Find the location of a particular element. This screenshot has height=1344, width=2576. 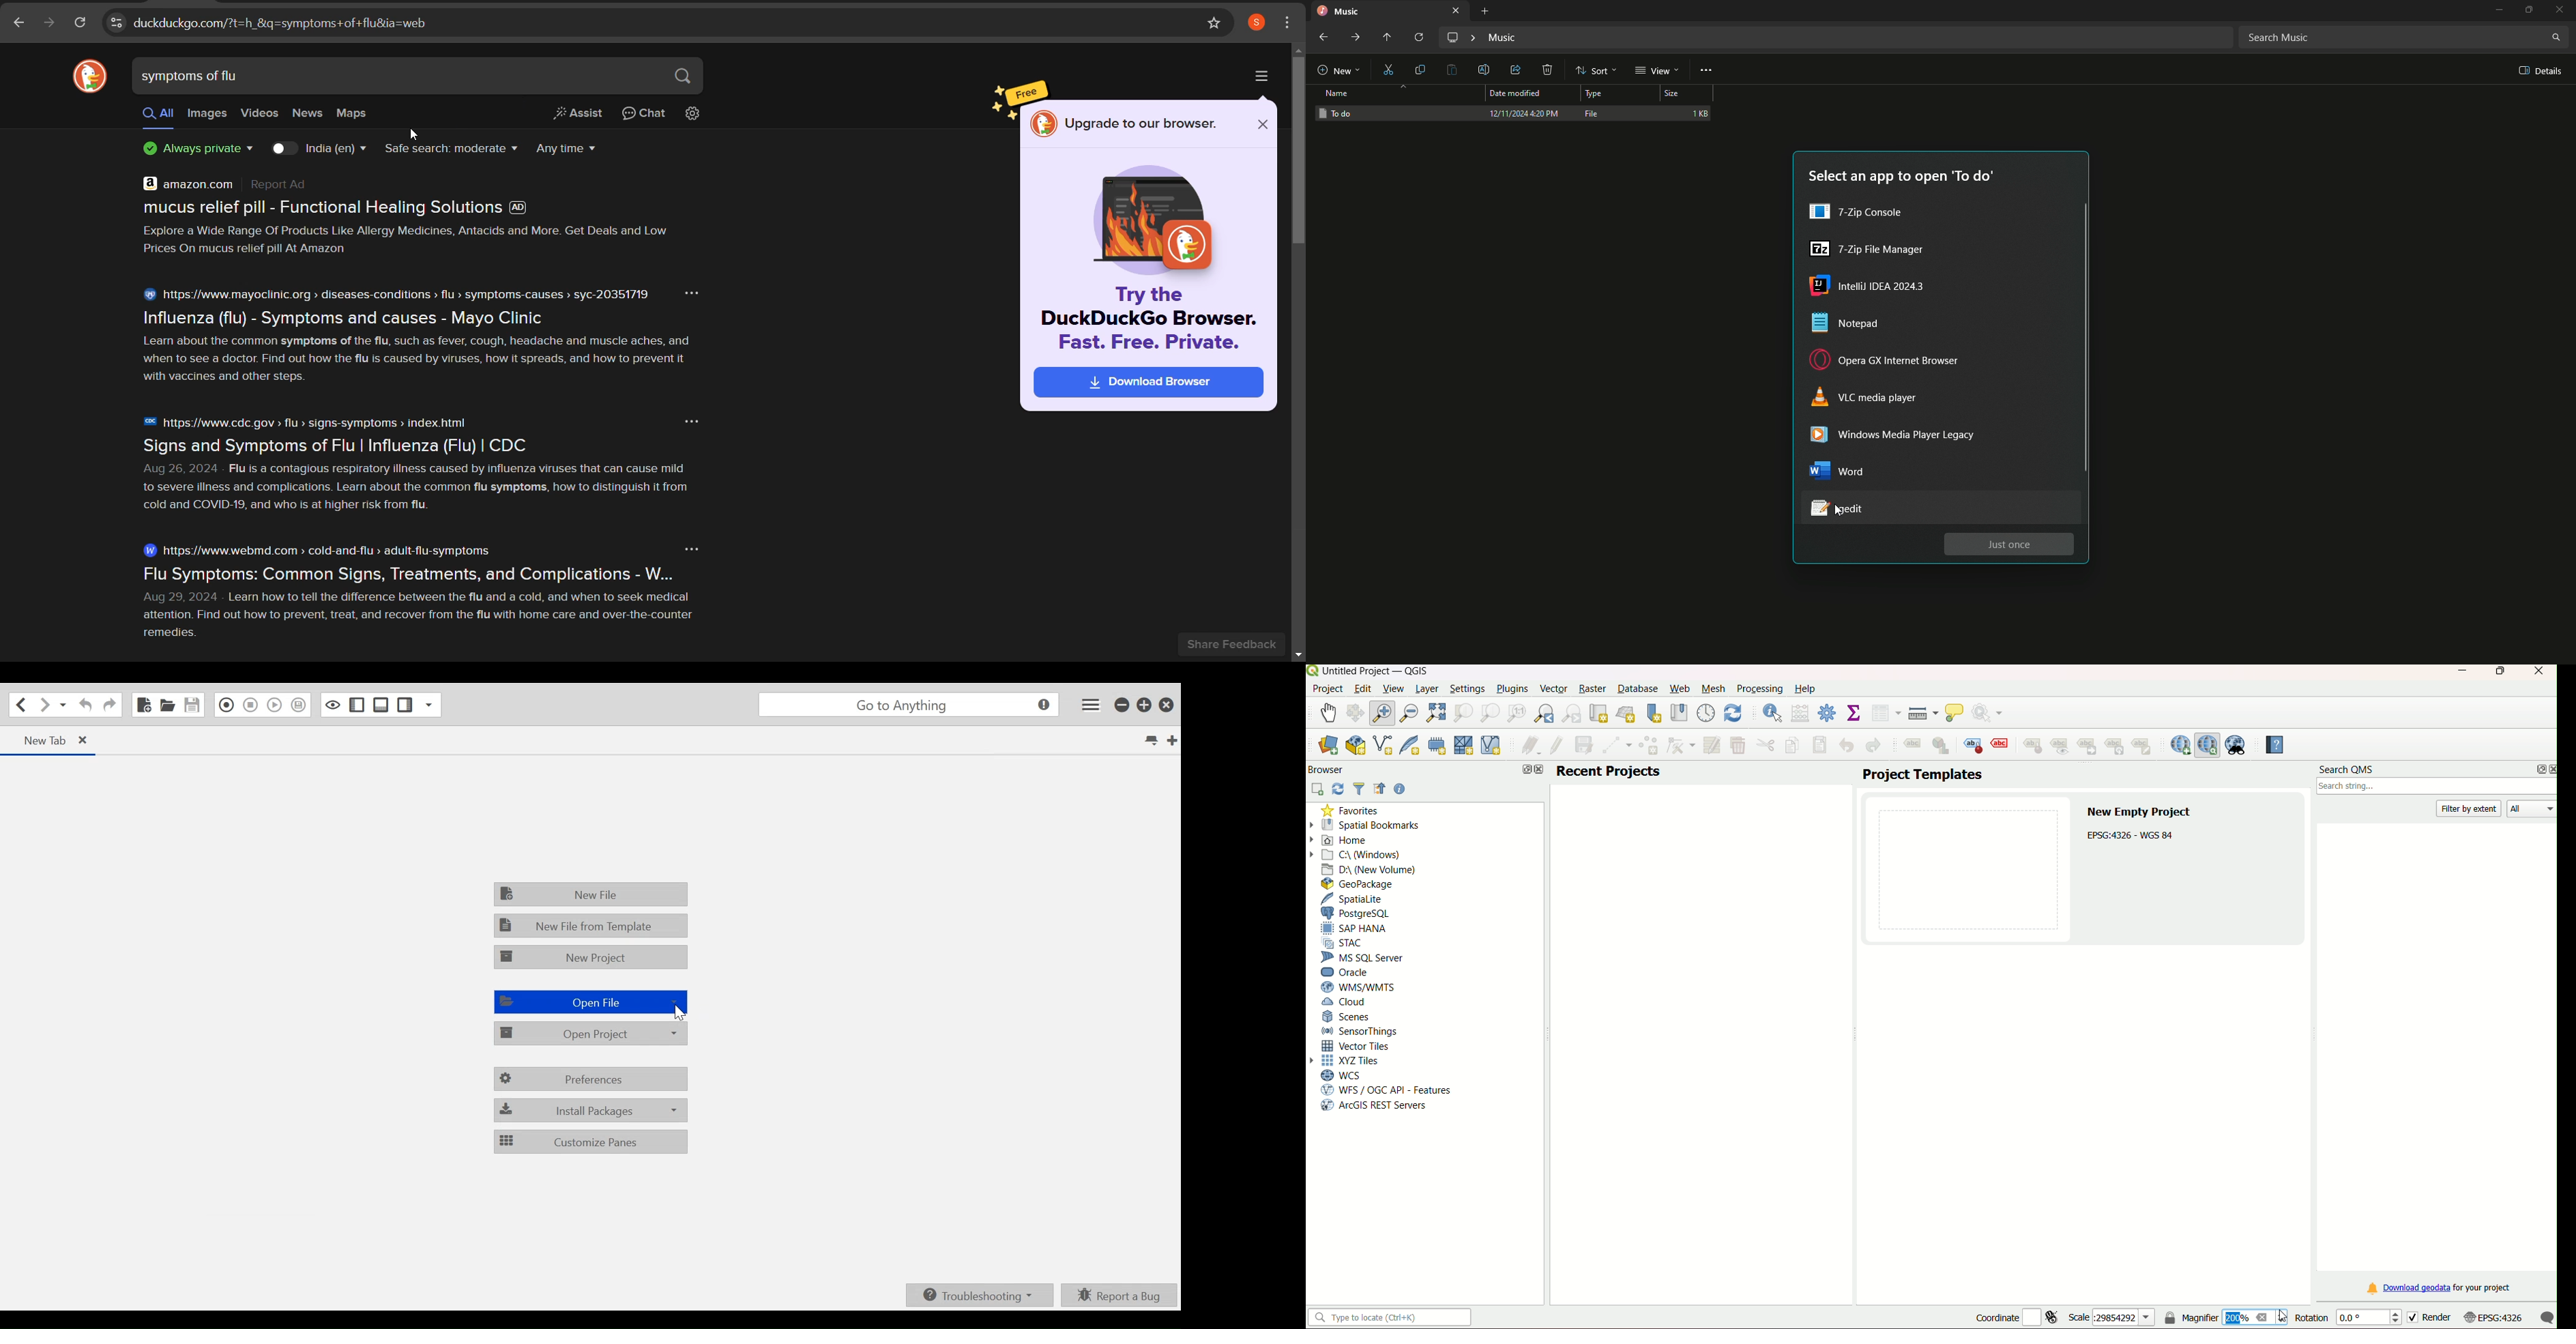

mesh is located at coordinates (1714, 688).